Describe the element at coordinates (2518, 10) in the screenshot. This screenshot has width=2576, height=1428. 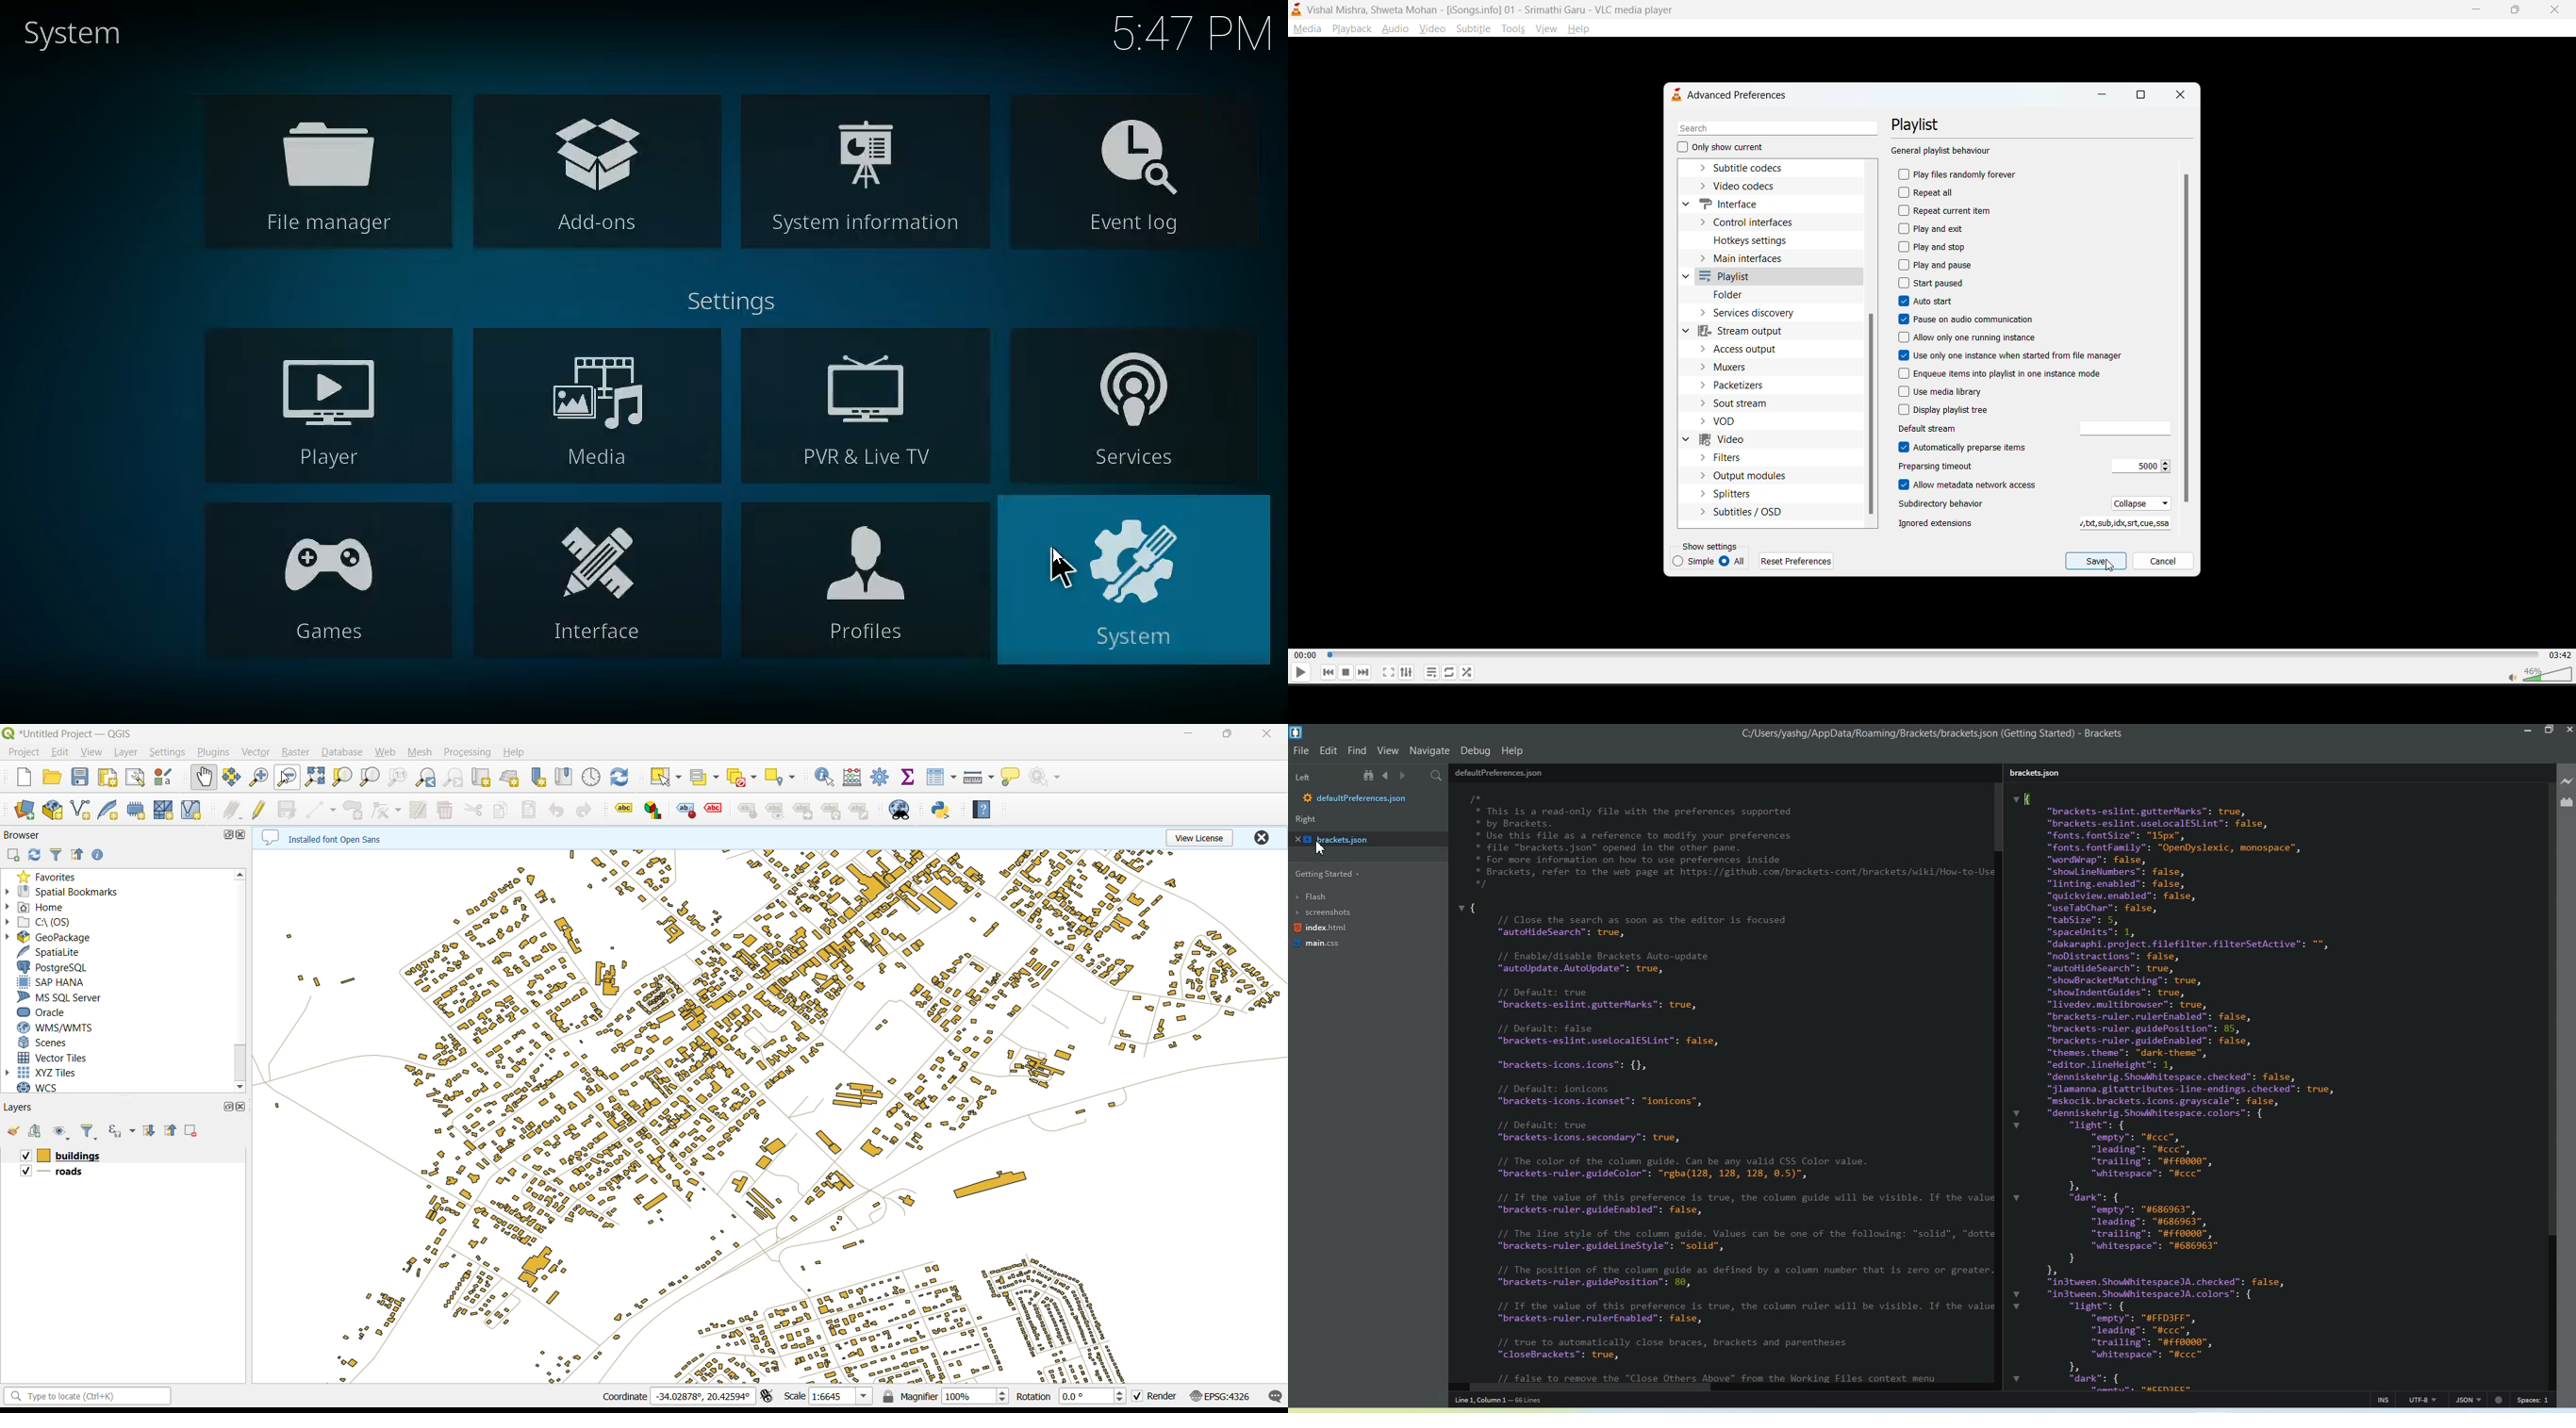
I see `maximize` at that location.